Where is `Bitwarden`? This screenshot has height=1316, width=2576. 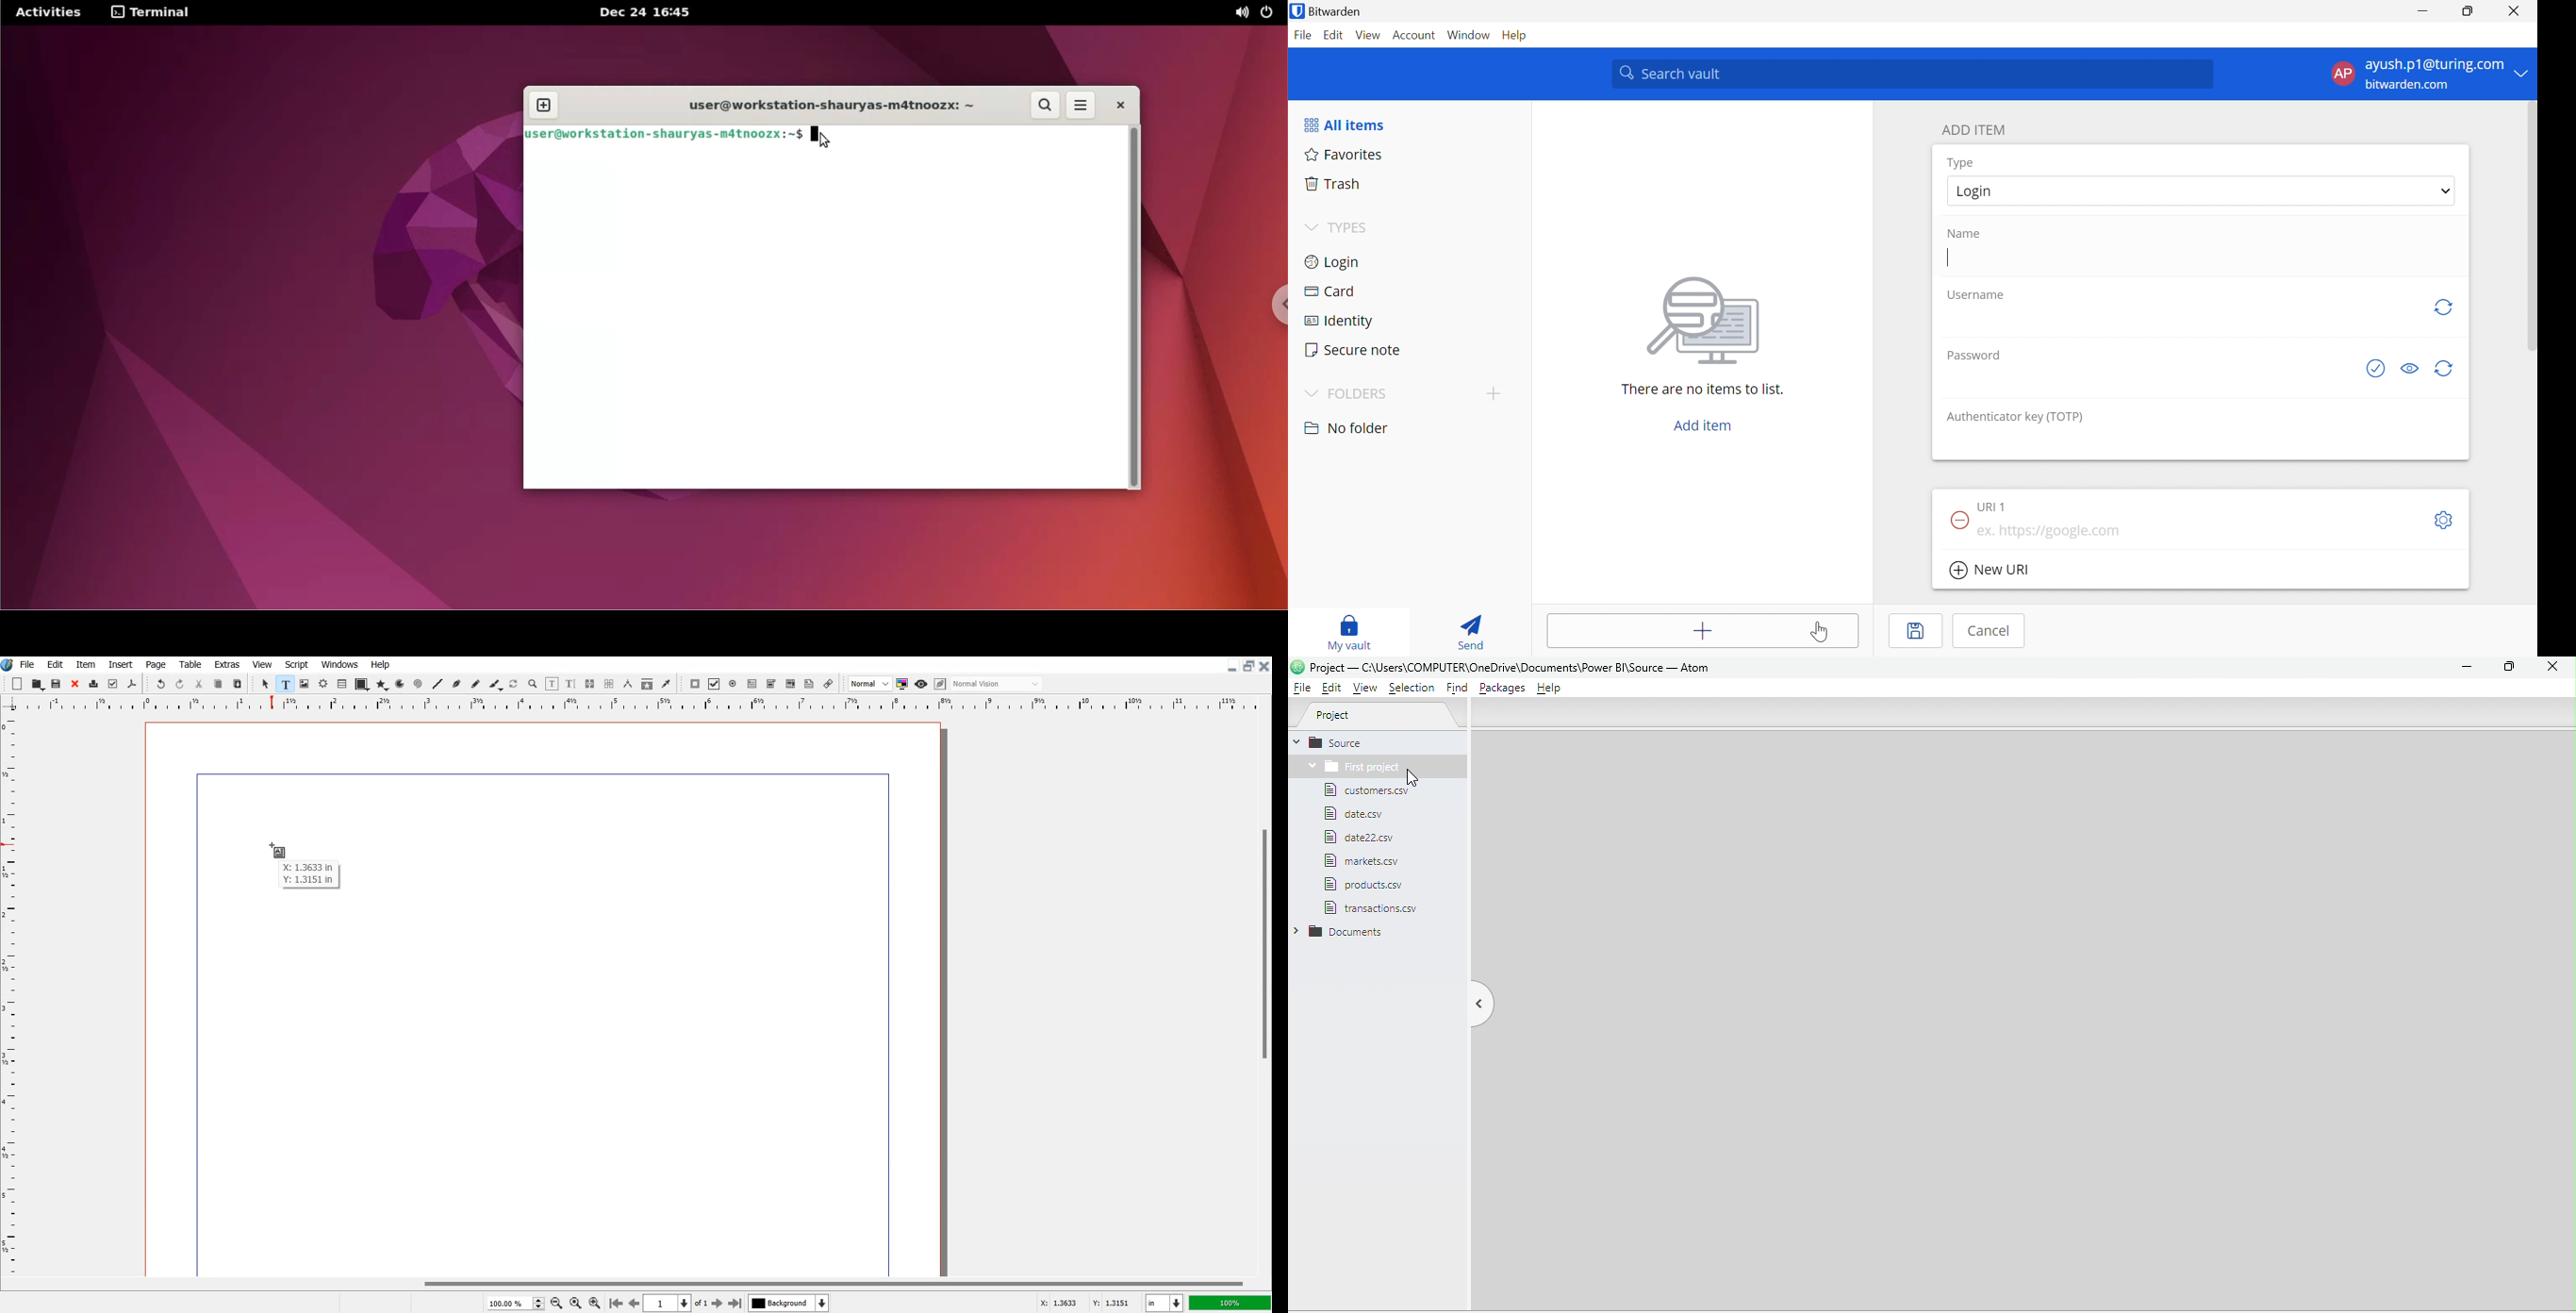
Bitwarden is located at coordinates (1335, 10).